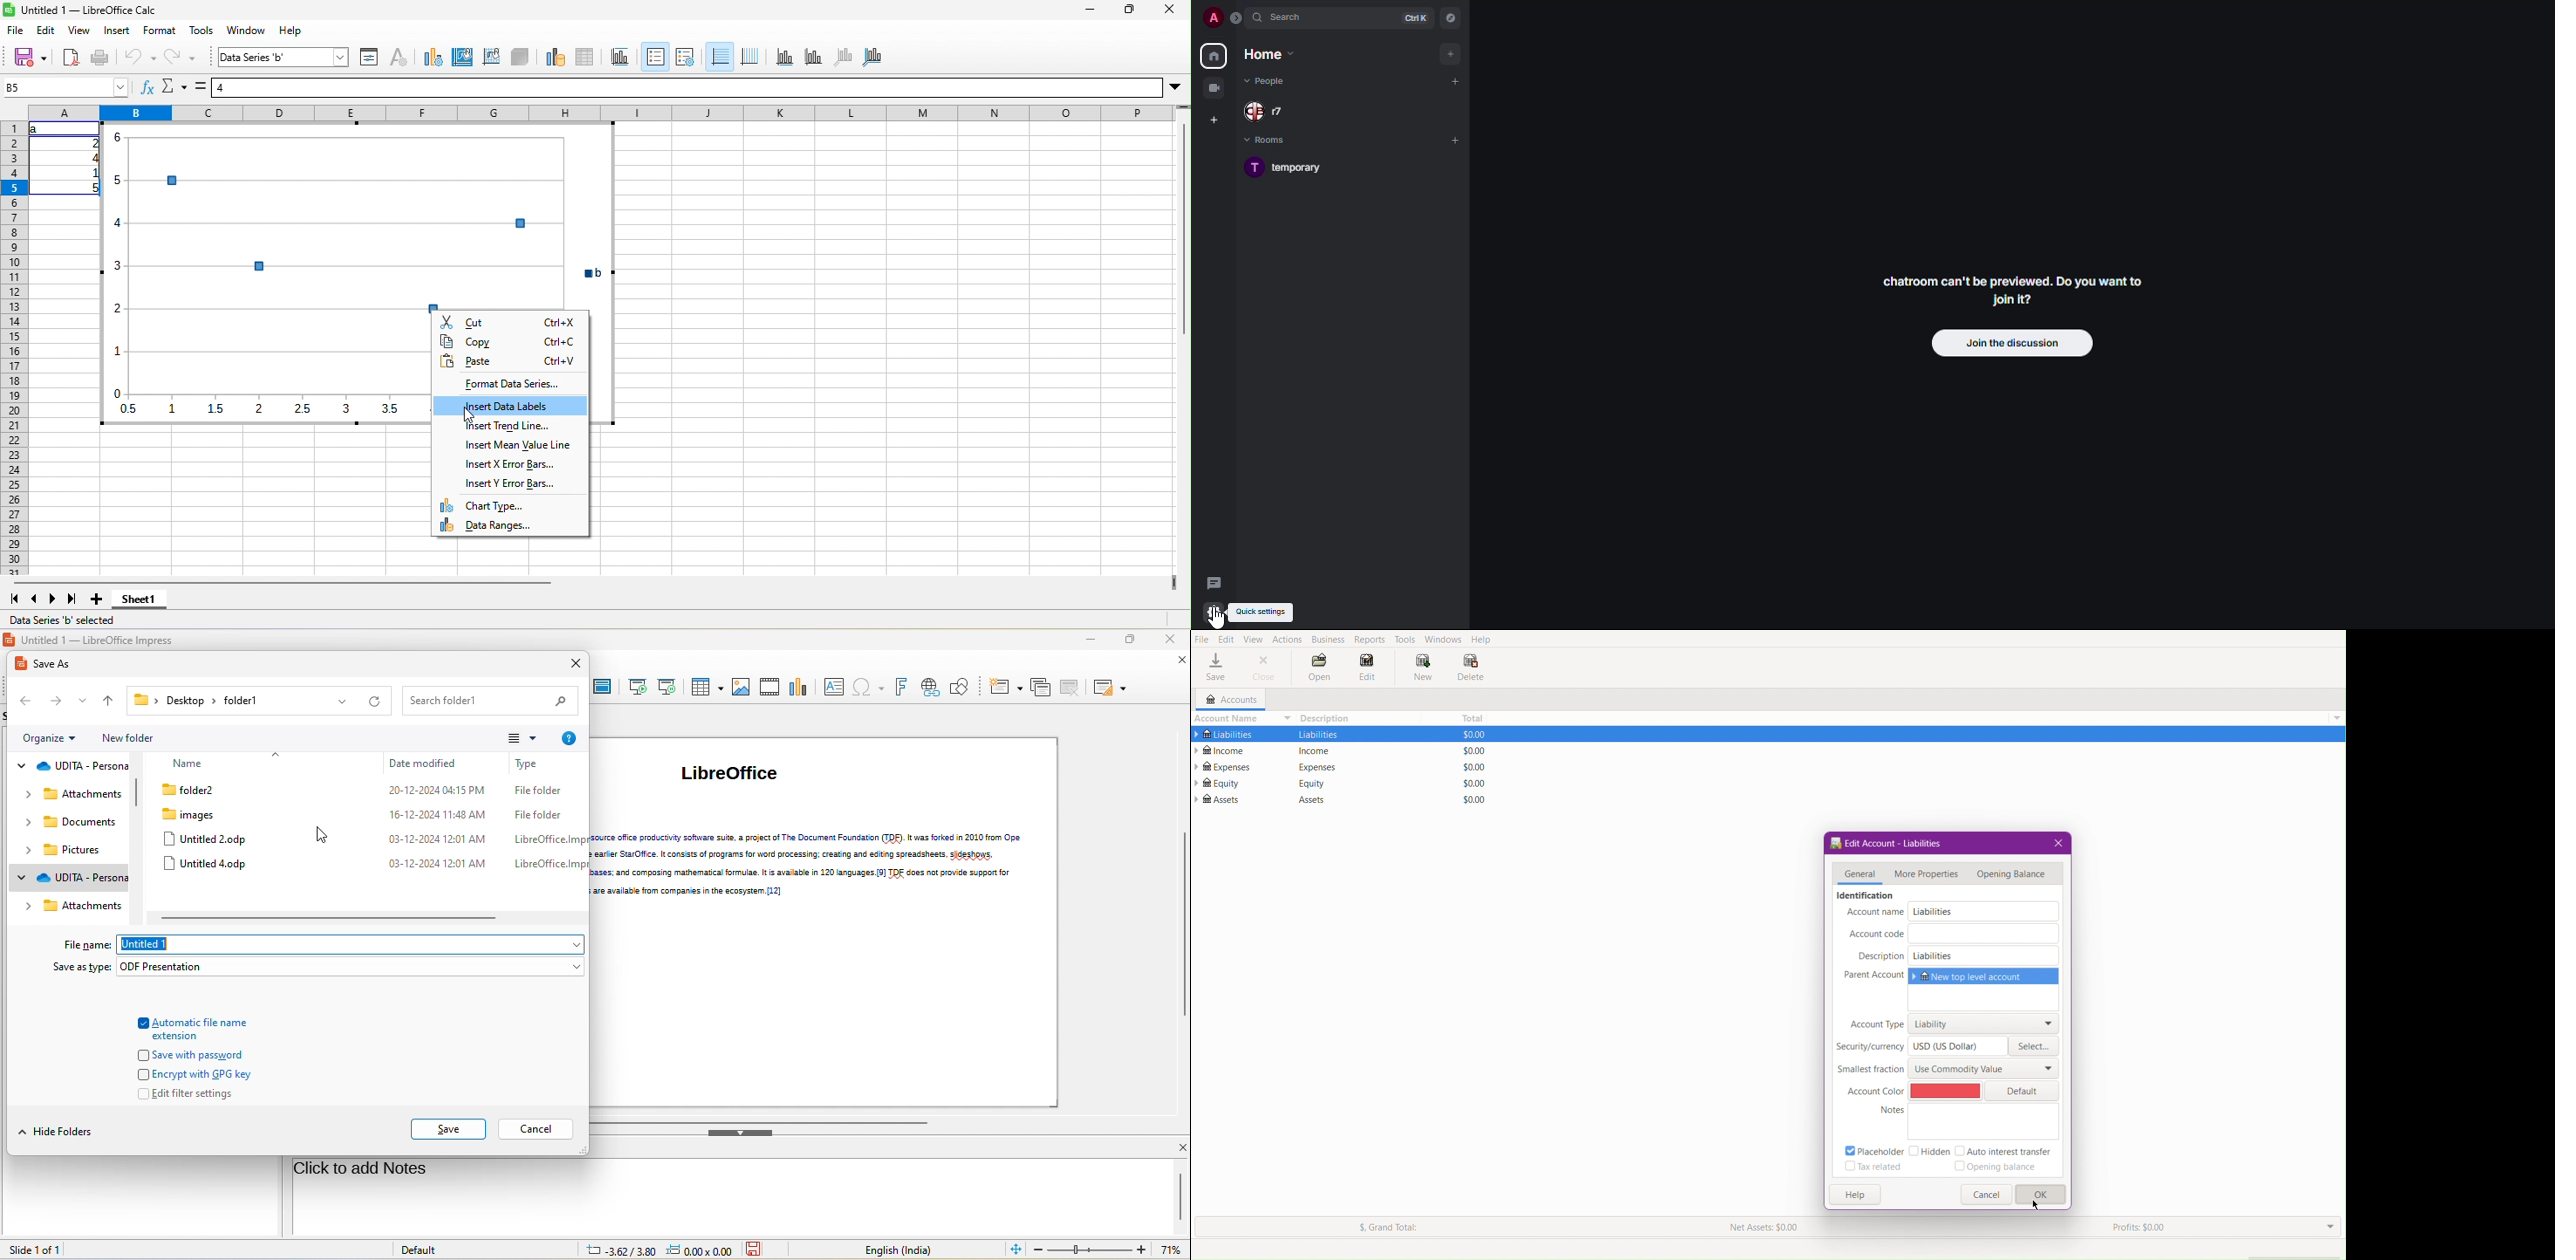 The height and width of the screenshot is (1260, 2576). Describe the element at coordinates (510, 383) in the screenshot. I see `format data series` at that location.